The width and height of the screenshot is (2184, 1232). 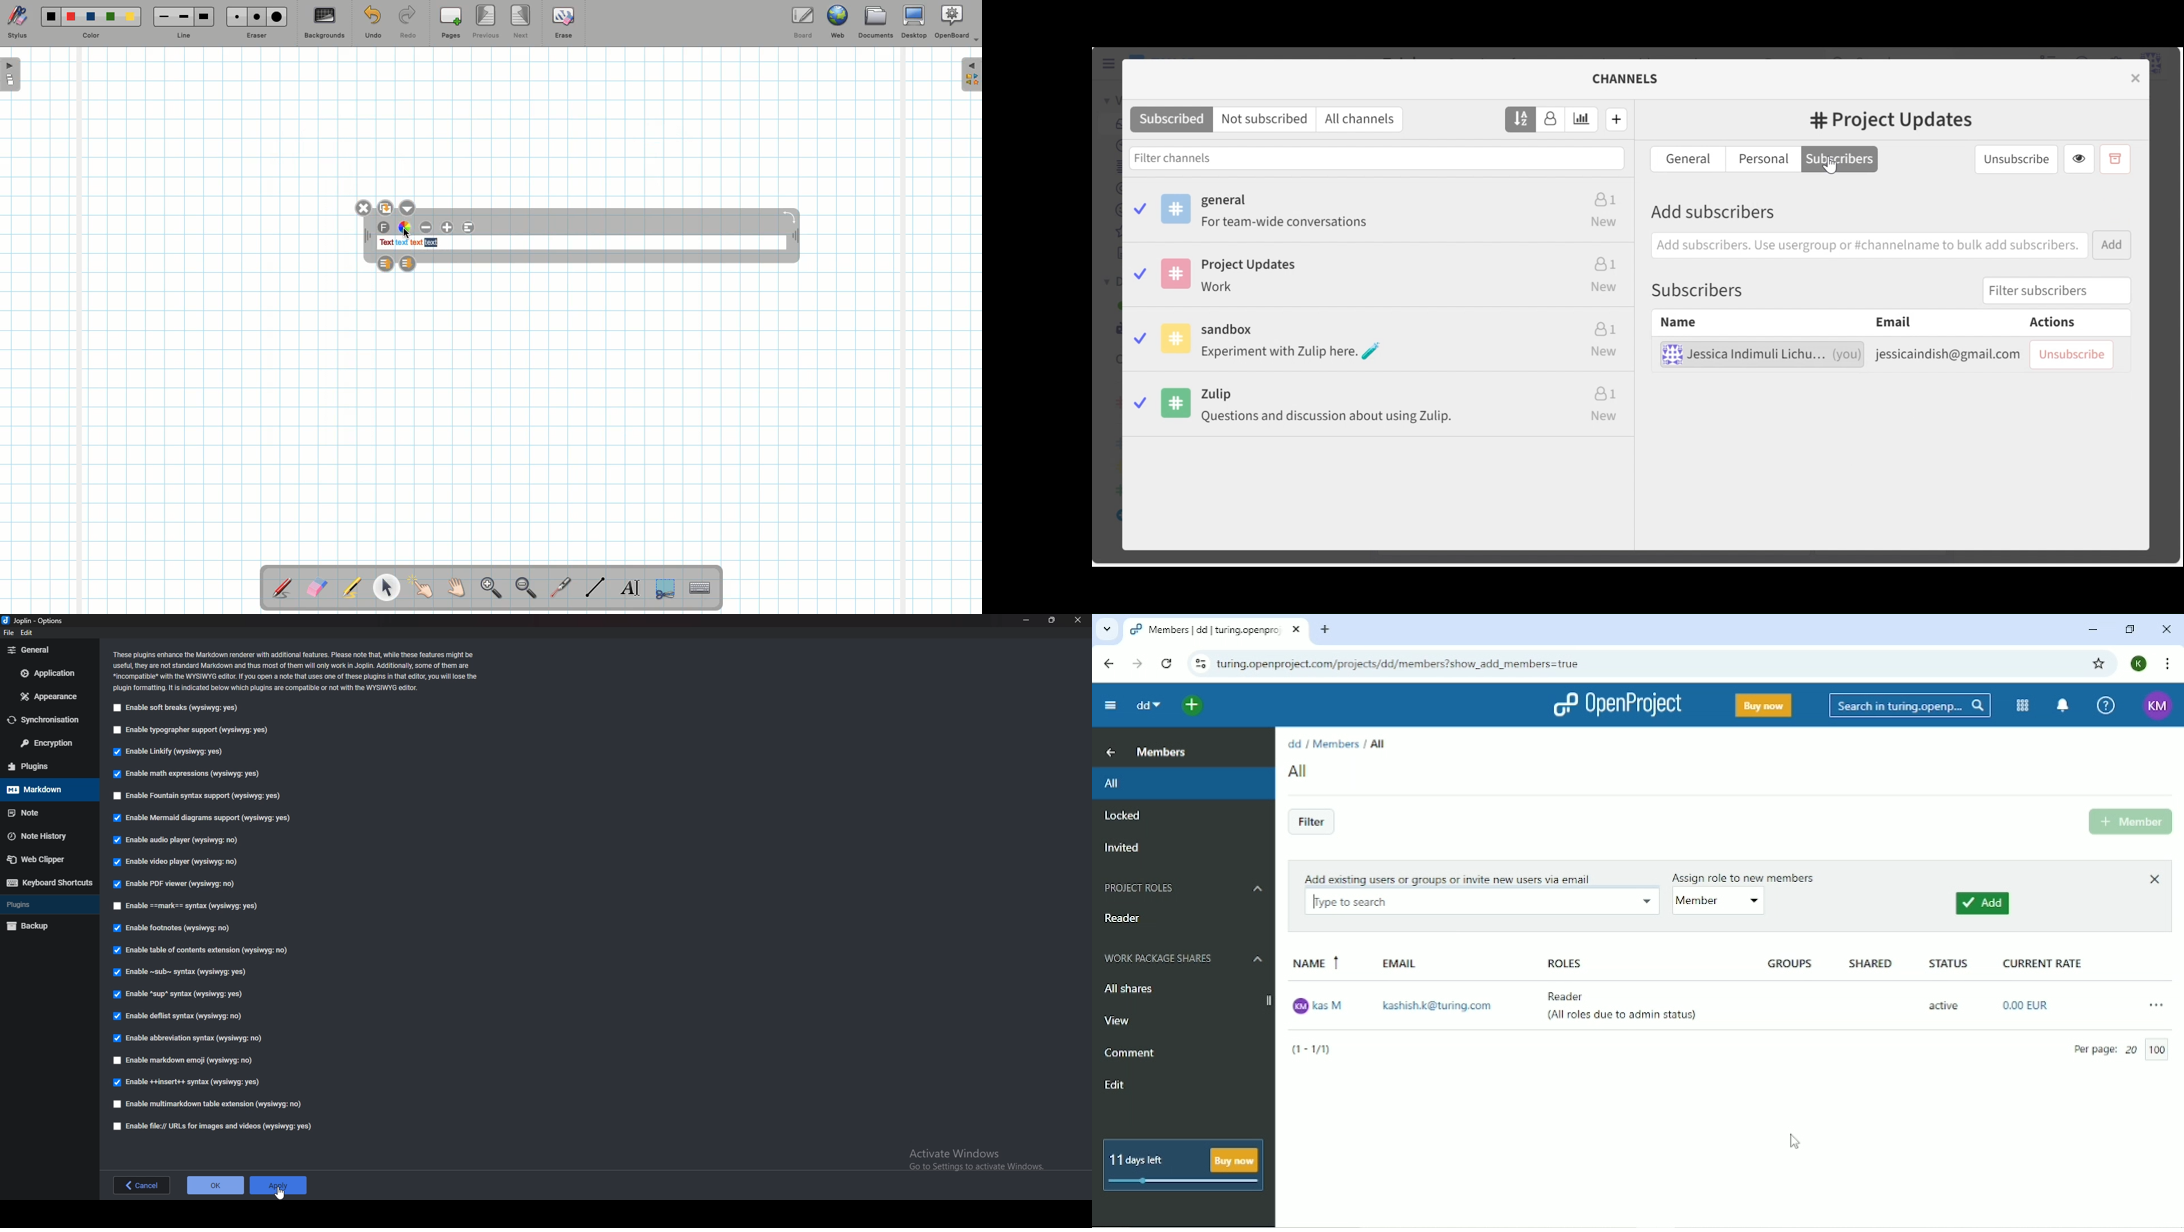 What do you see at coordinates (1385, 405) in the screenshot?
I see `Zulip` at bounding box center [1385, 405].